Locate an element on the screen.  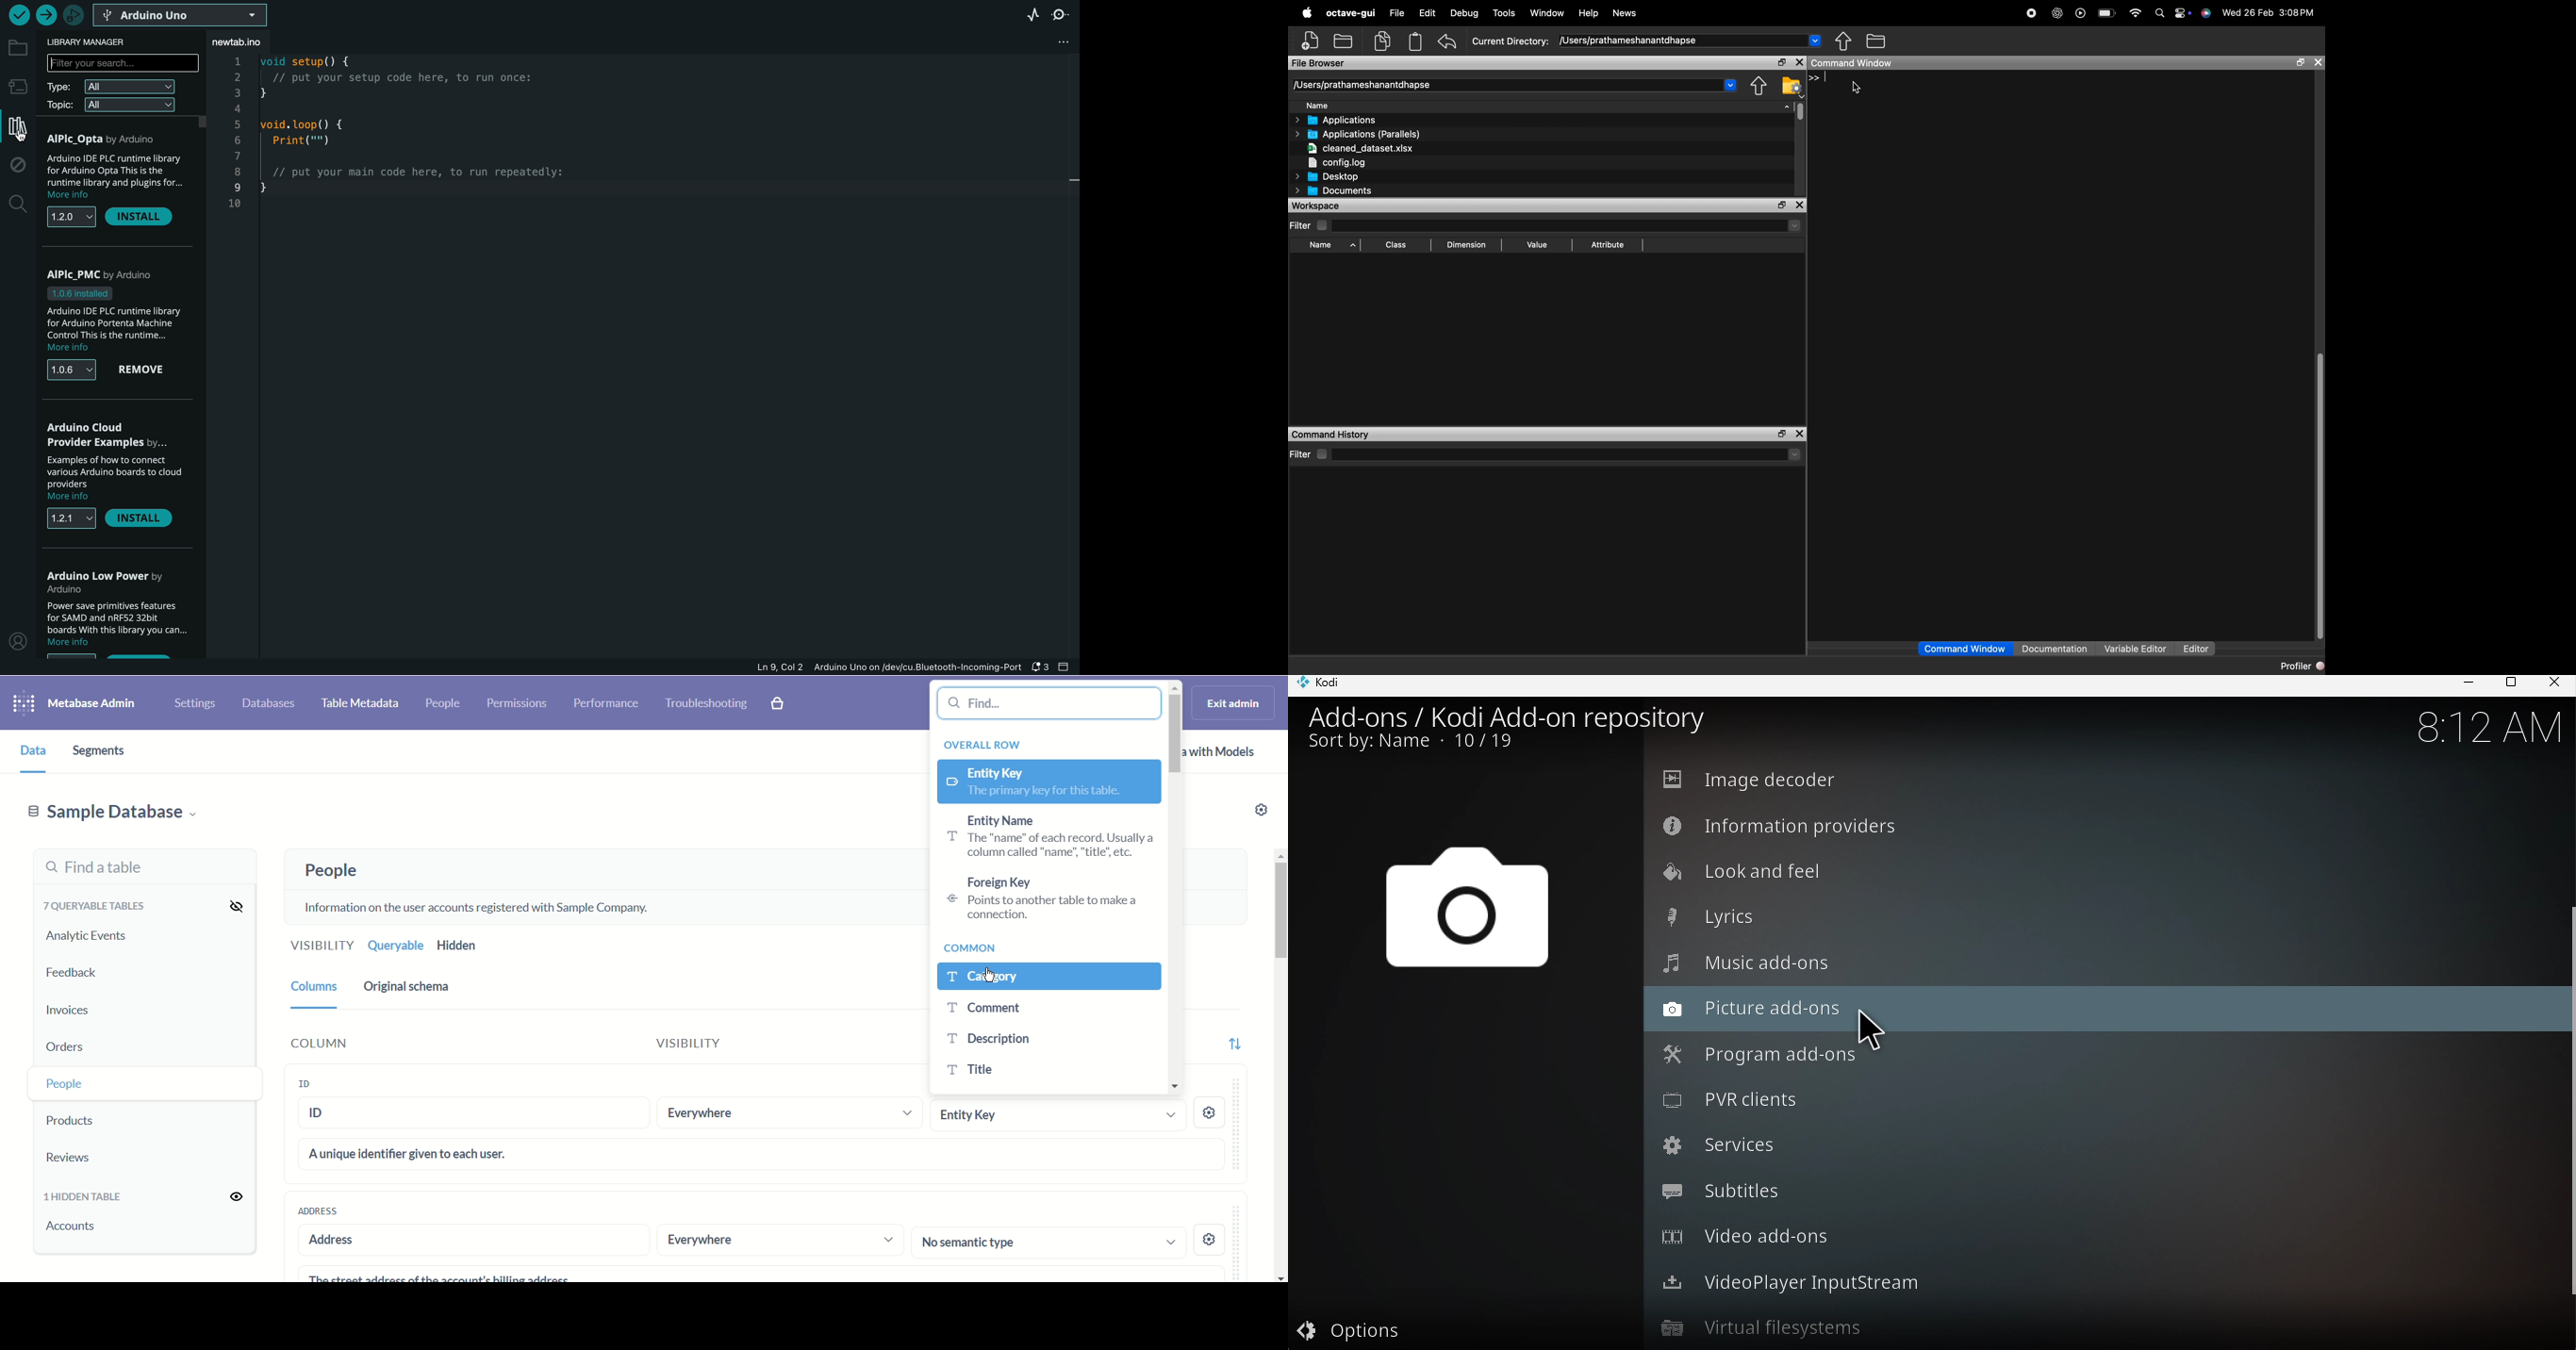
cursor is located at coordinates (1871, 1034).